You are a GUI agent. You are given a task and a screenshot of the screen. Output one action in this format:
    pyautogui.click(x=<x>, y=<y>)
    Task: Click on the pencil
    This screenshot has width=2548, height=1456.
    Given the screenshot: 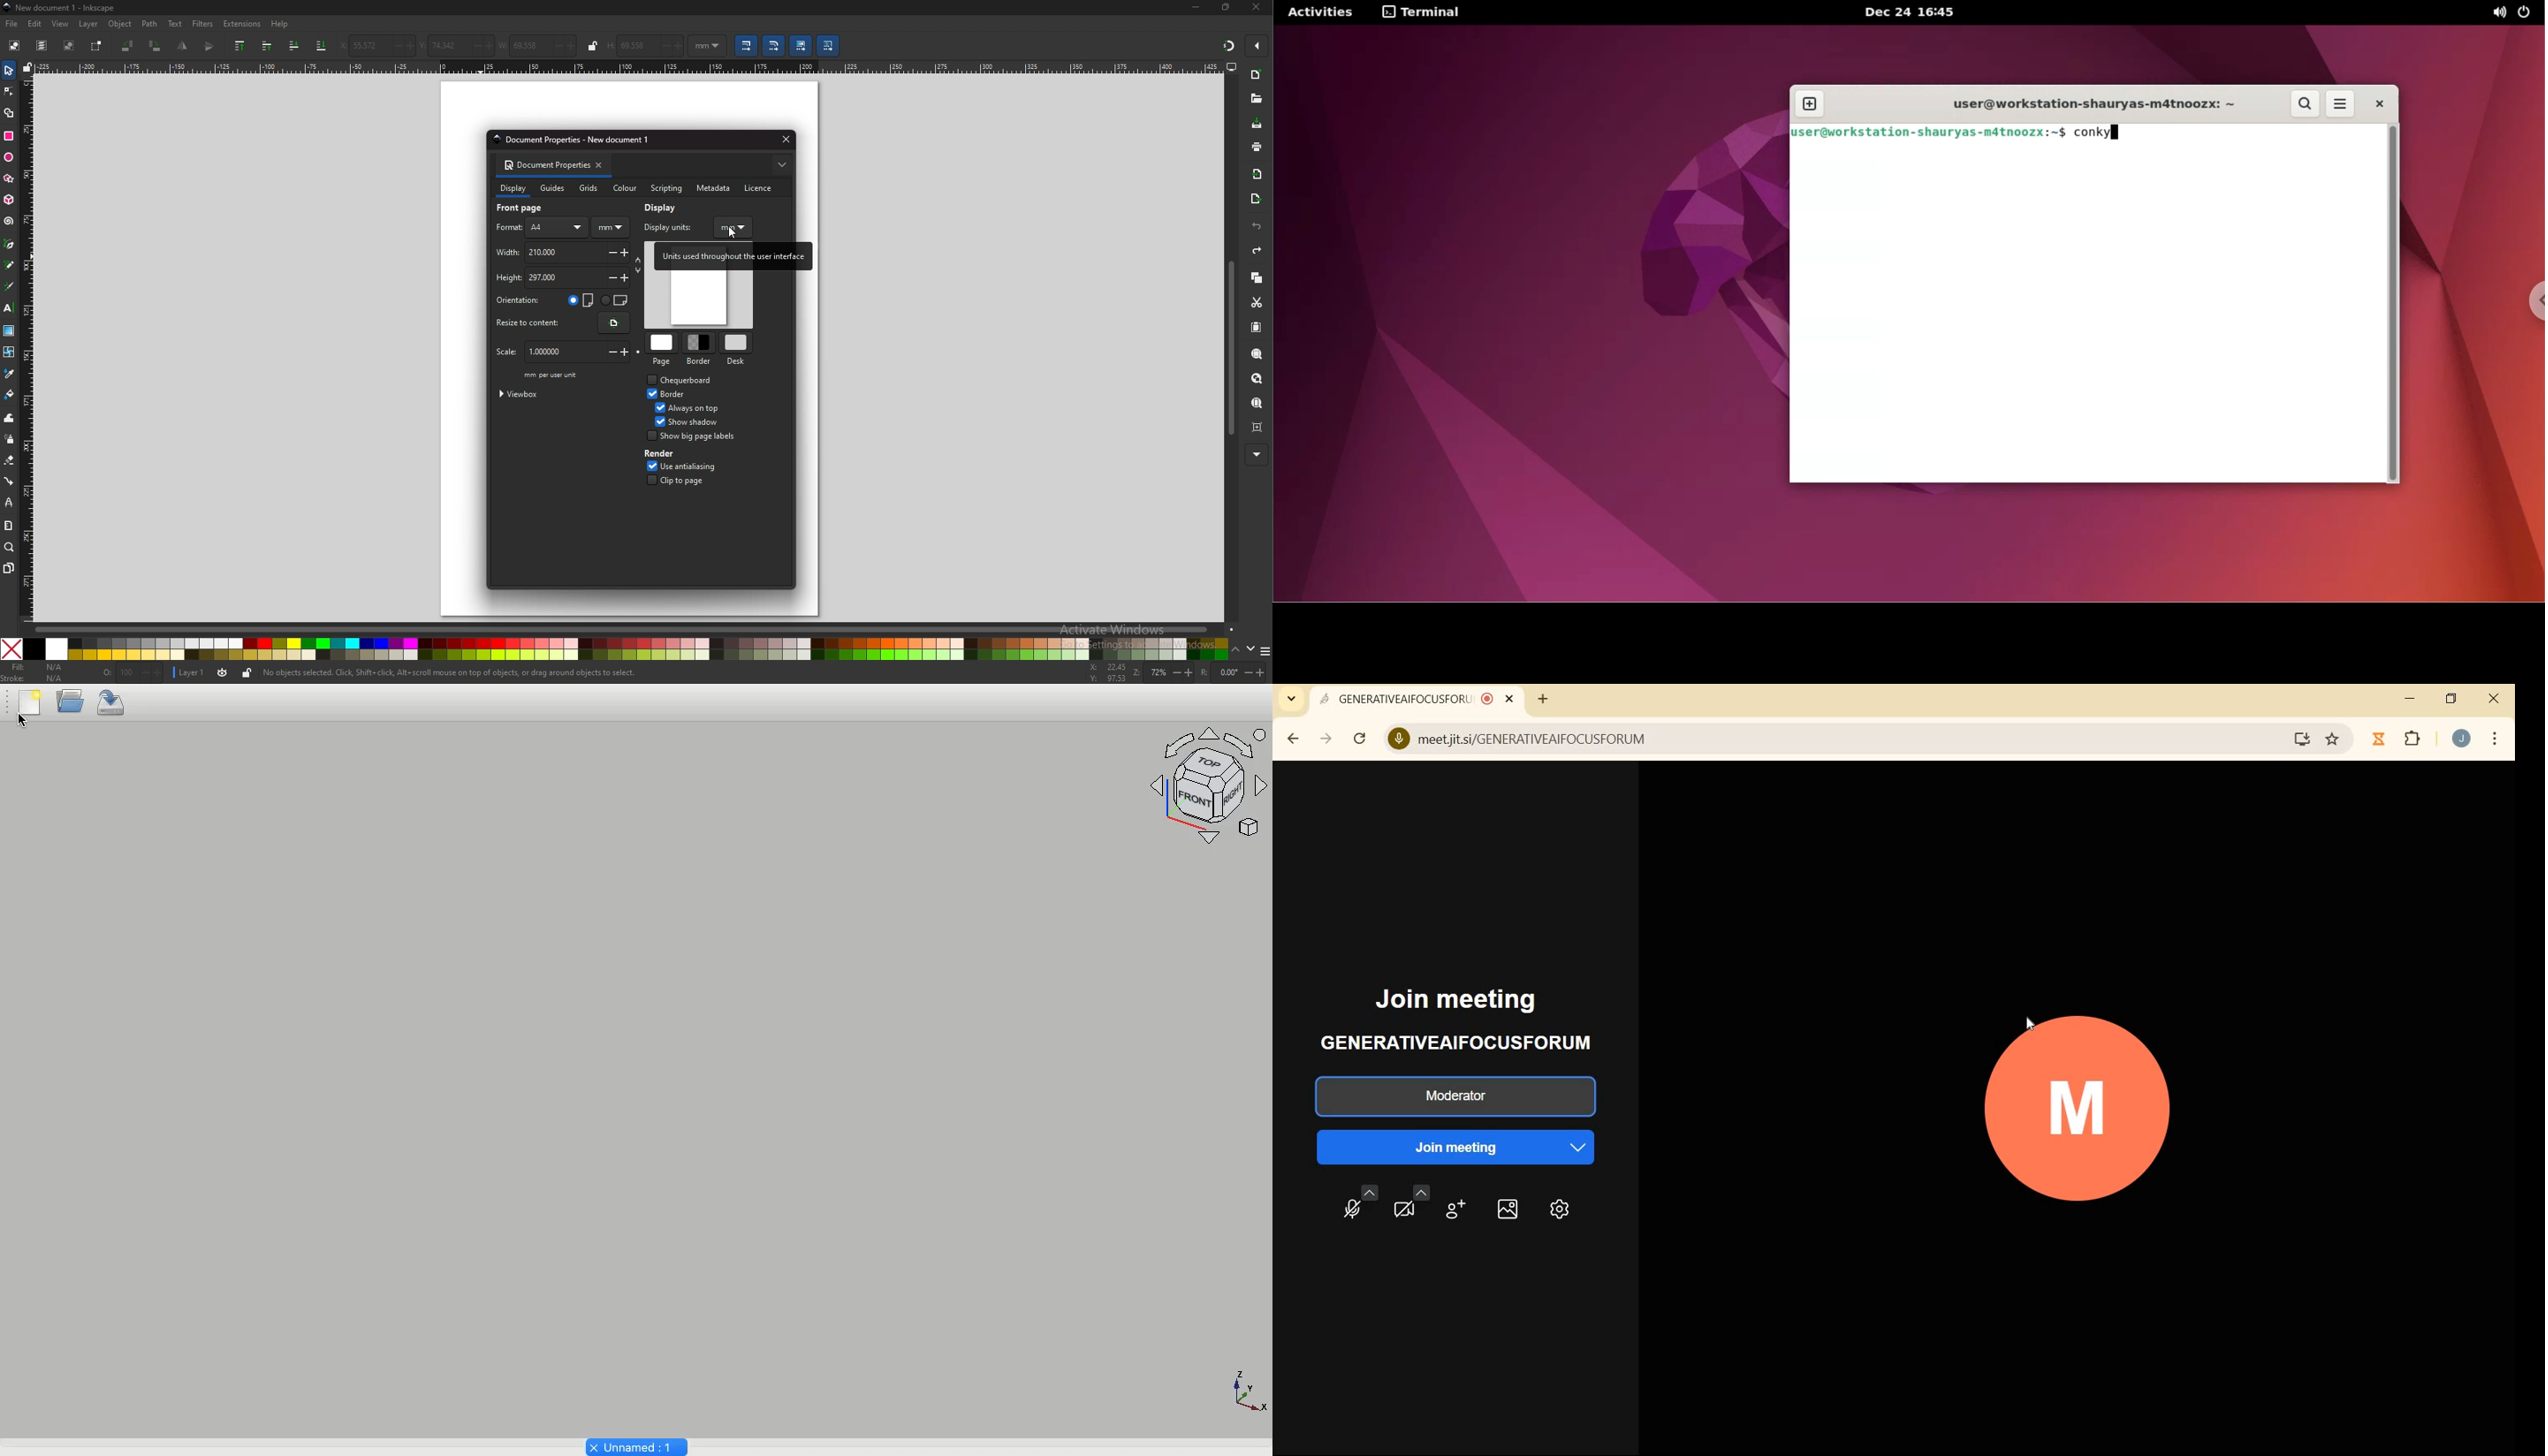 What is the action you would take?
    pyautogui.click(x=9, y=265)
    